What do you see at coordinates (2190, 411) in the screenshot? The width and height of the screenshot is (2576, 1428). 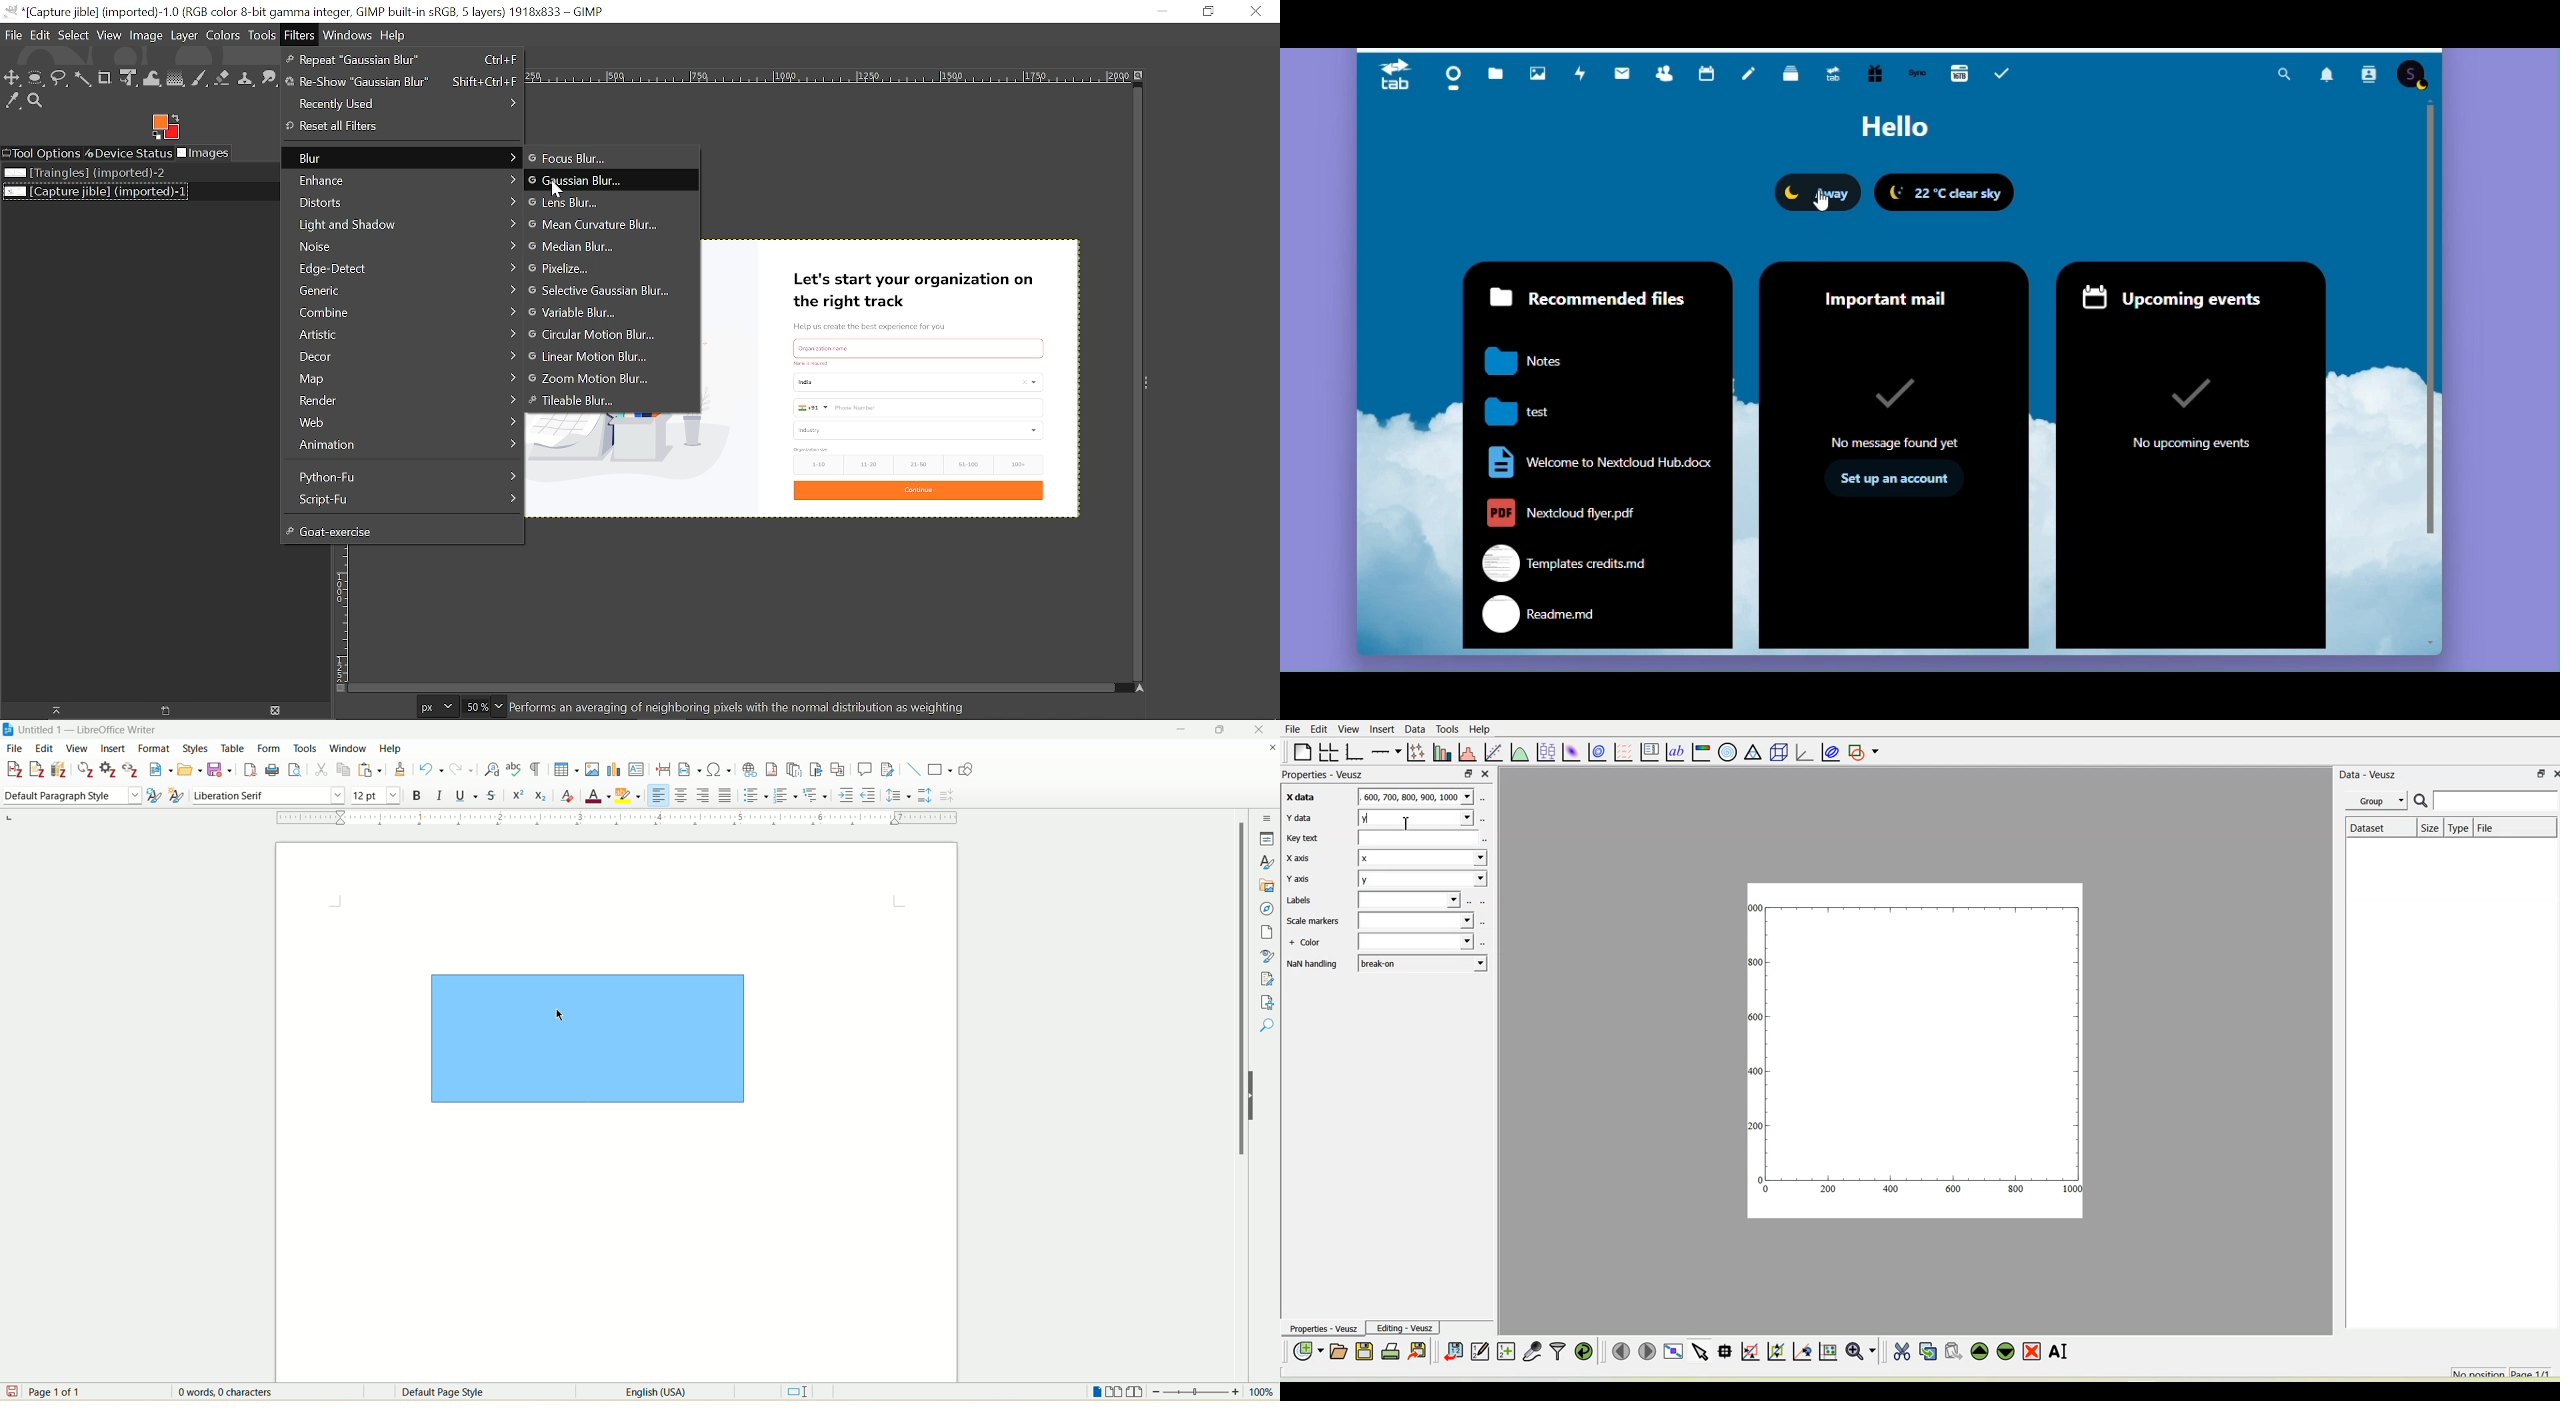 I see `no upcoming events` at bounding box center [2190, 411].